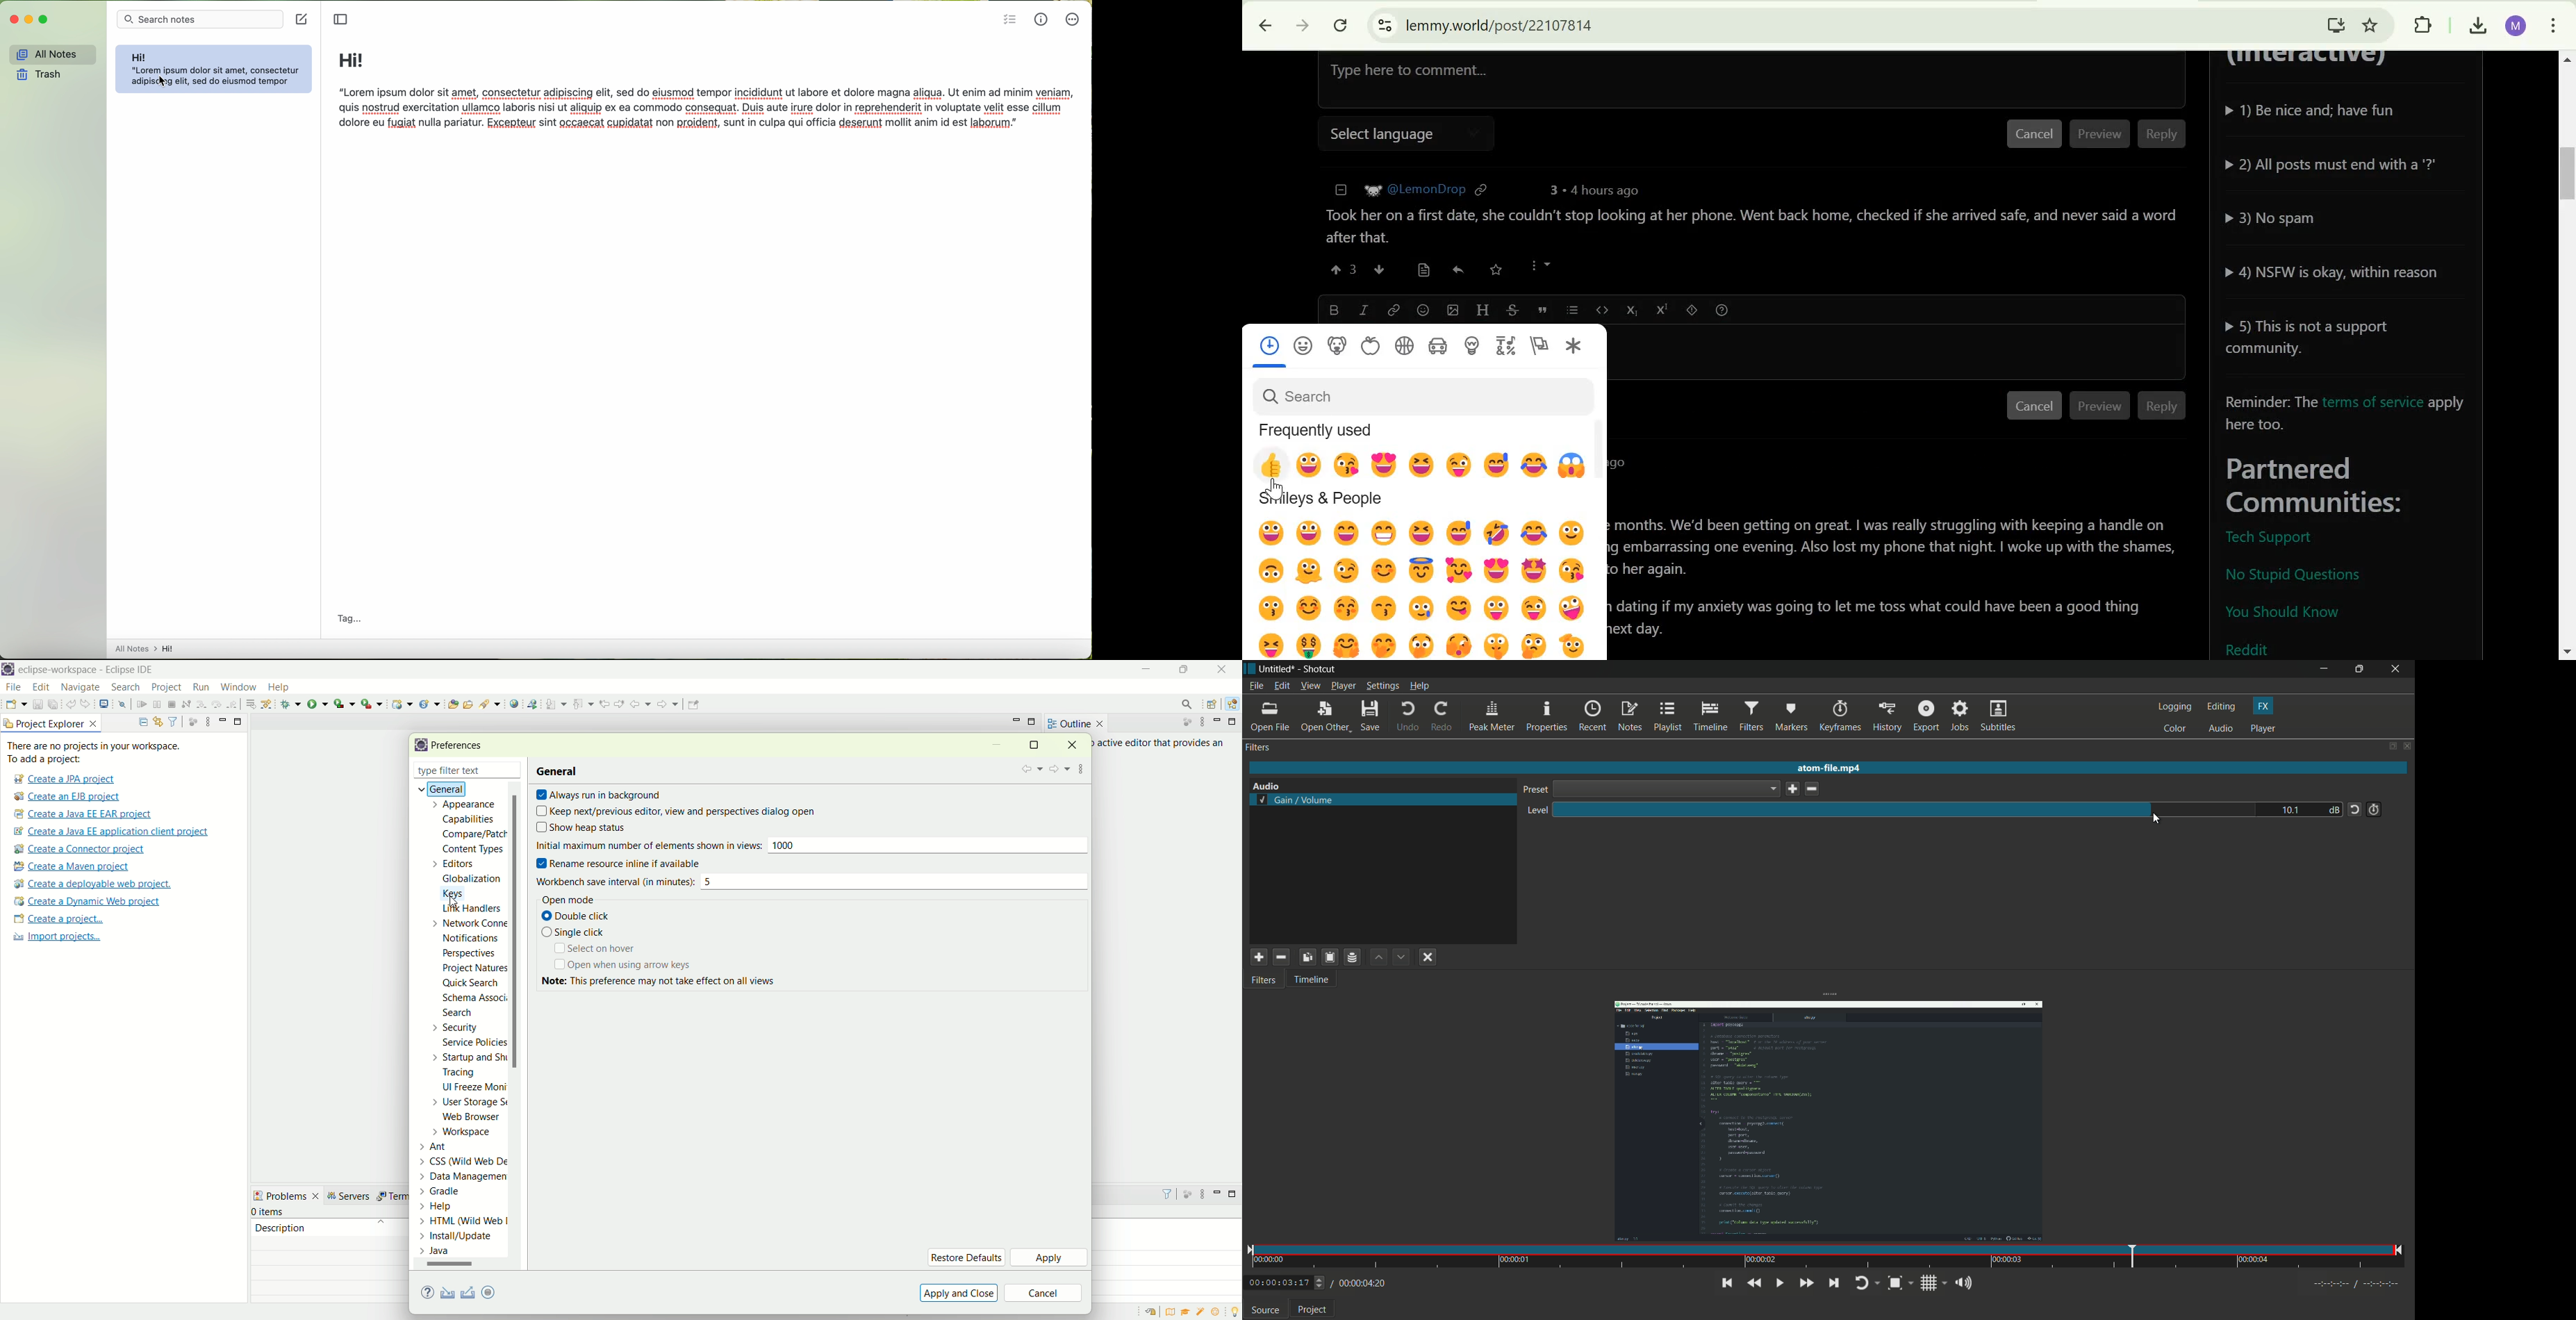  What do you see at coordinates (1419, 686) in the screenshot?
I see `help menu` at bounding box center [1419, 686].